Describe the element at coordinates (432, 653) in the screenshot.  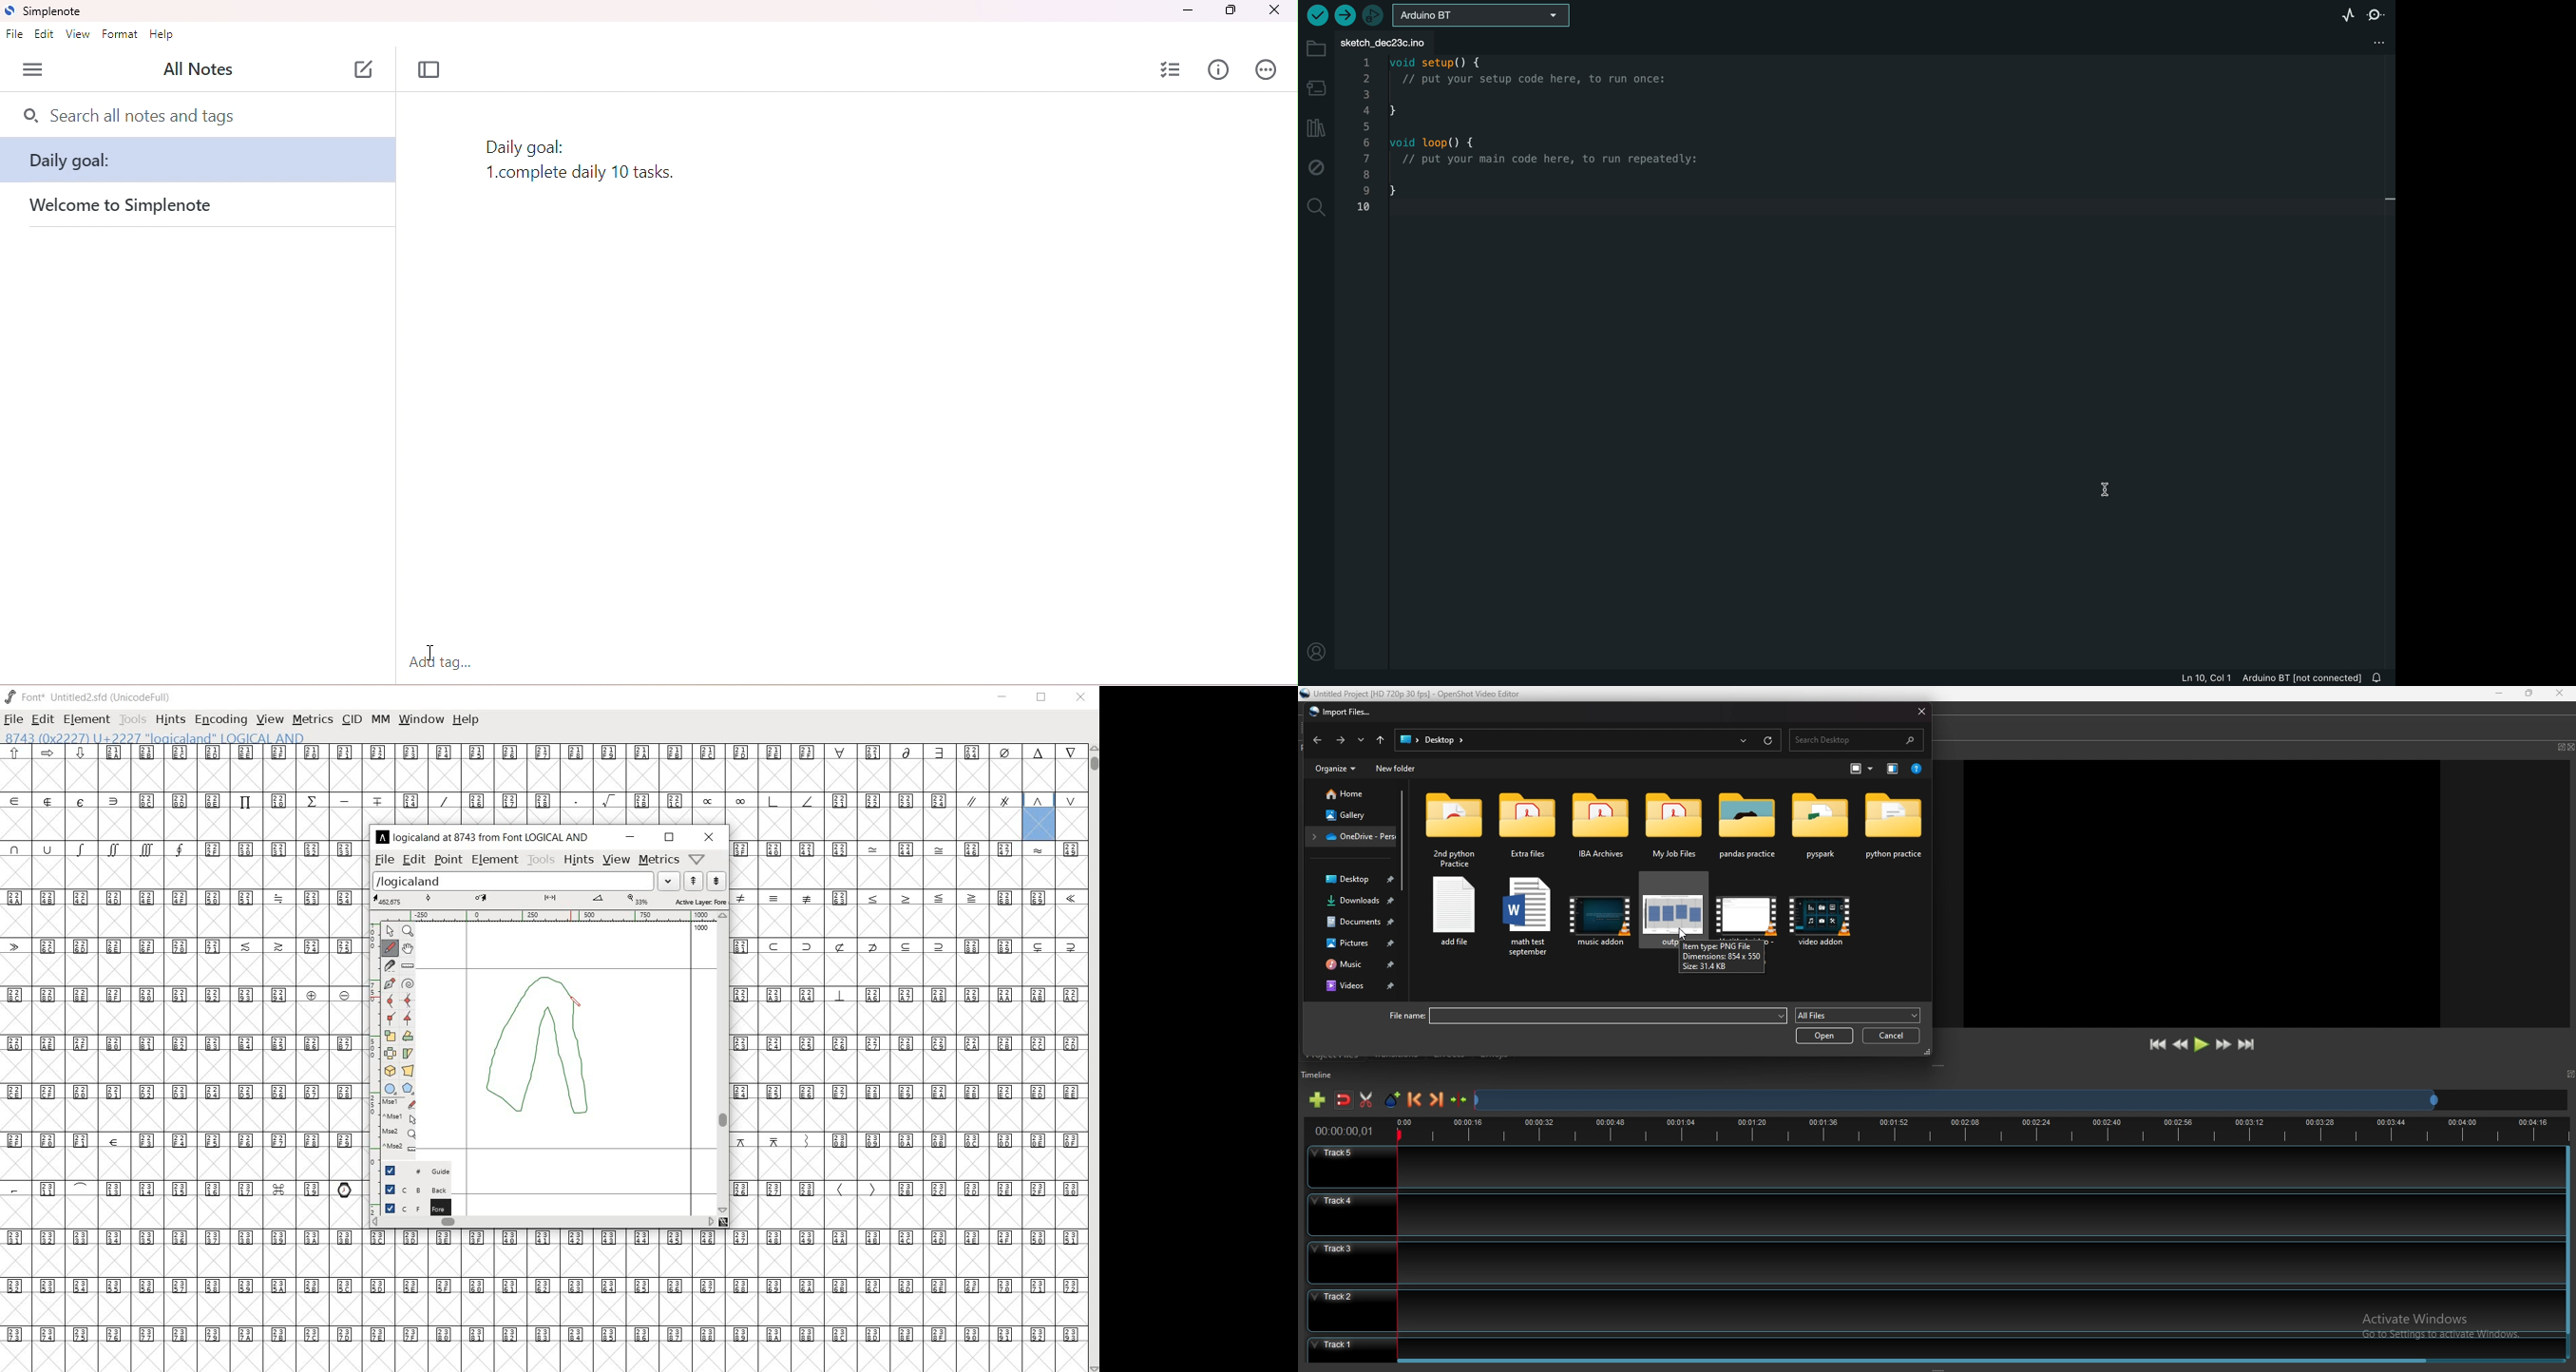
I see `cursor moved` at that location.